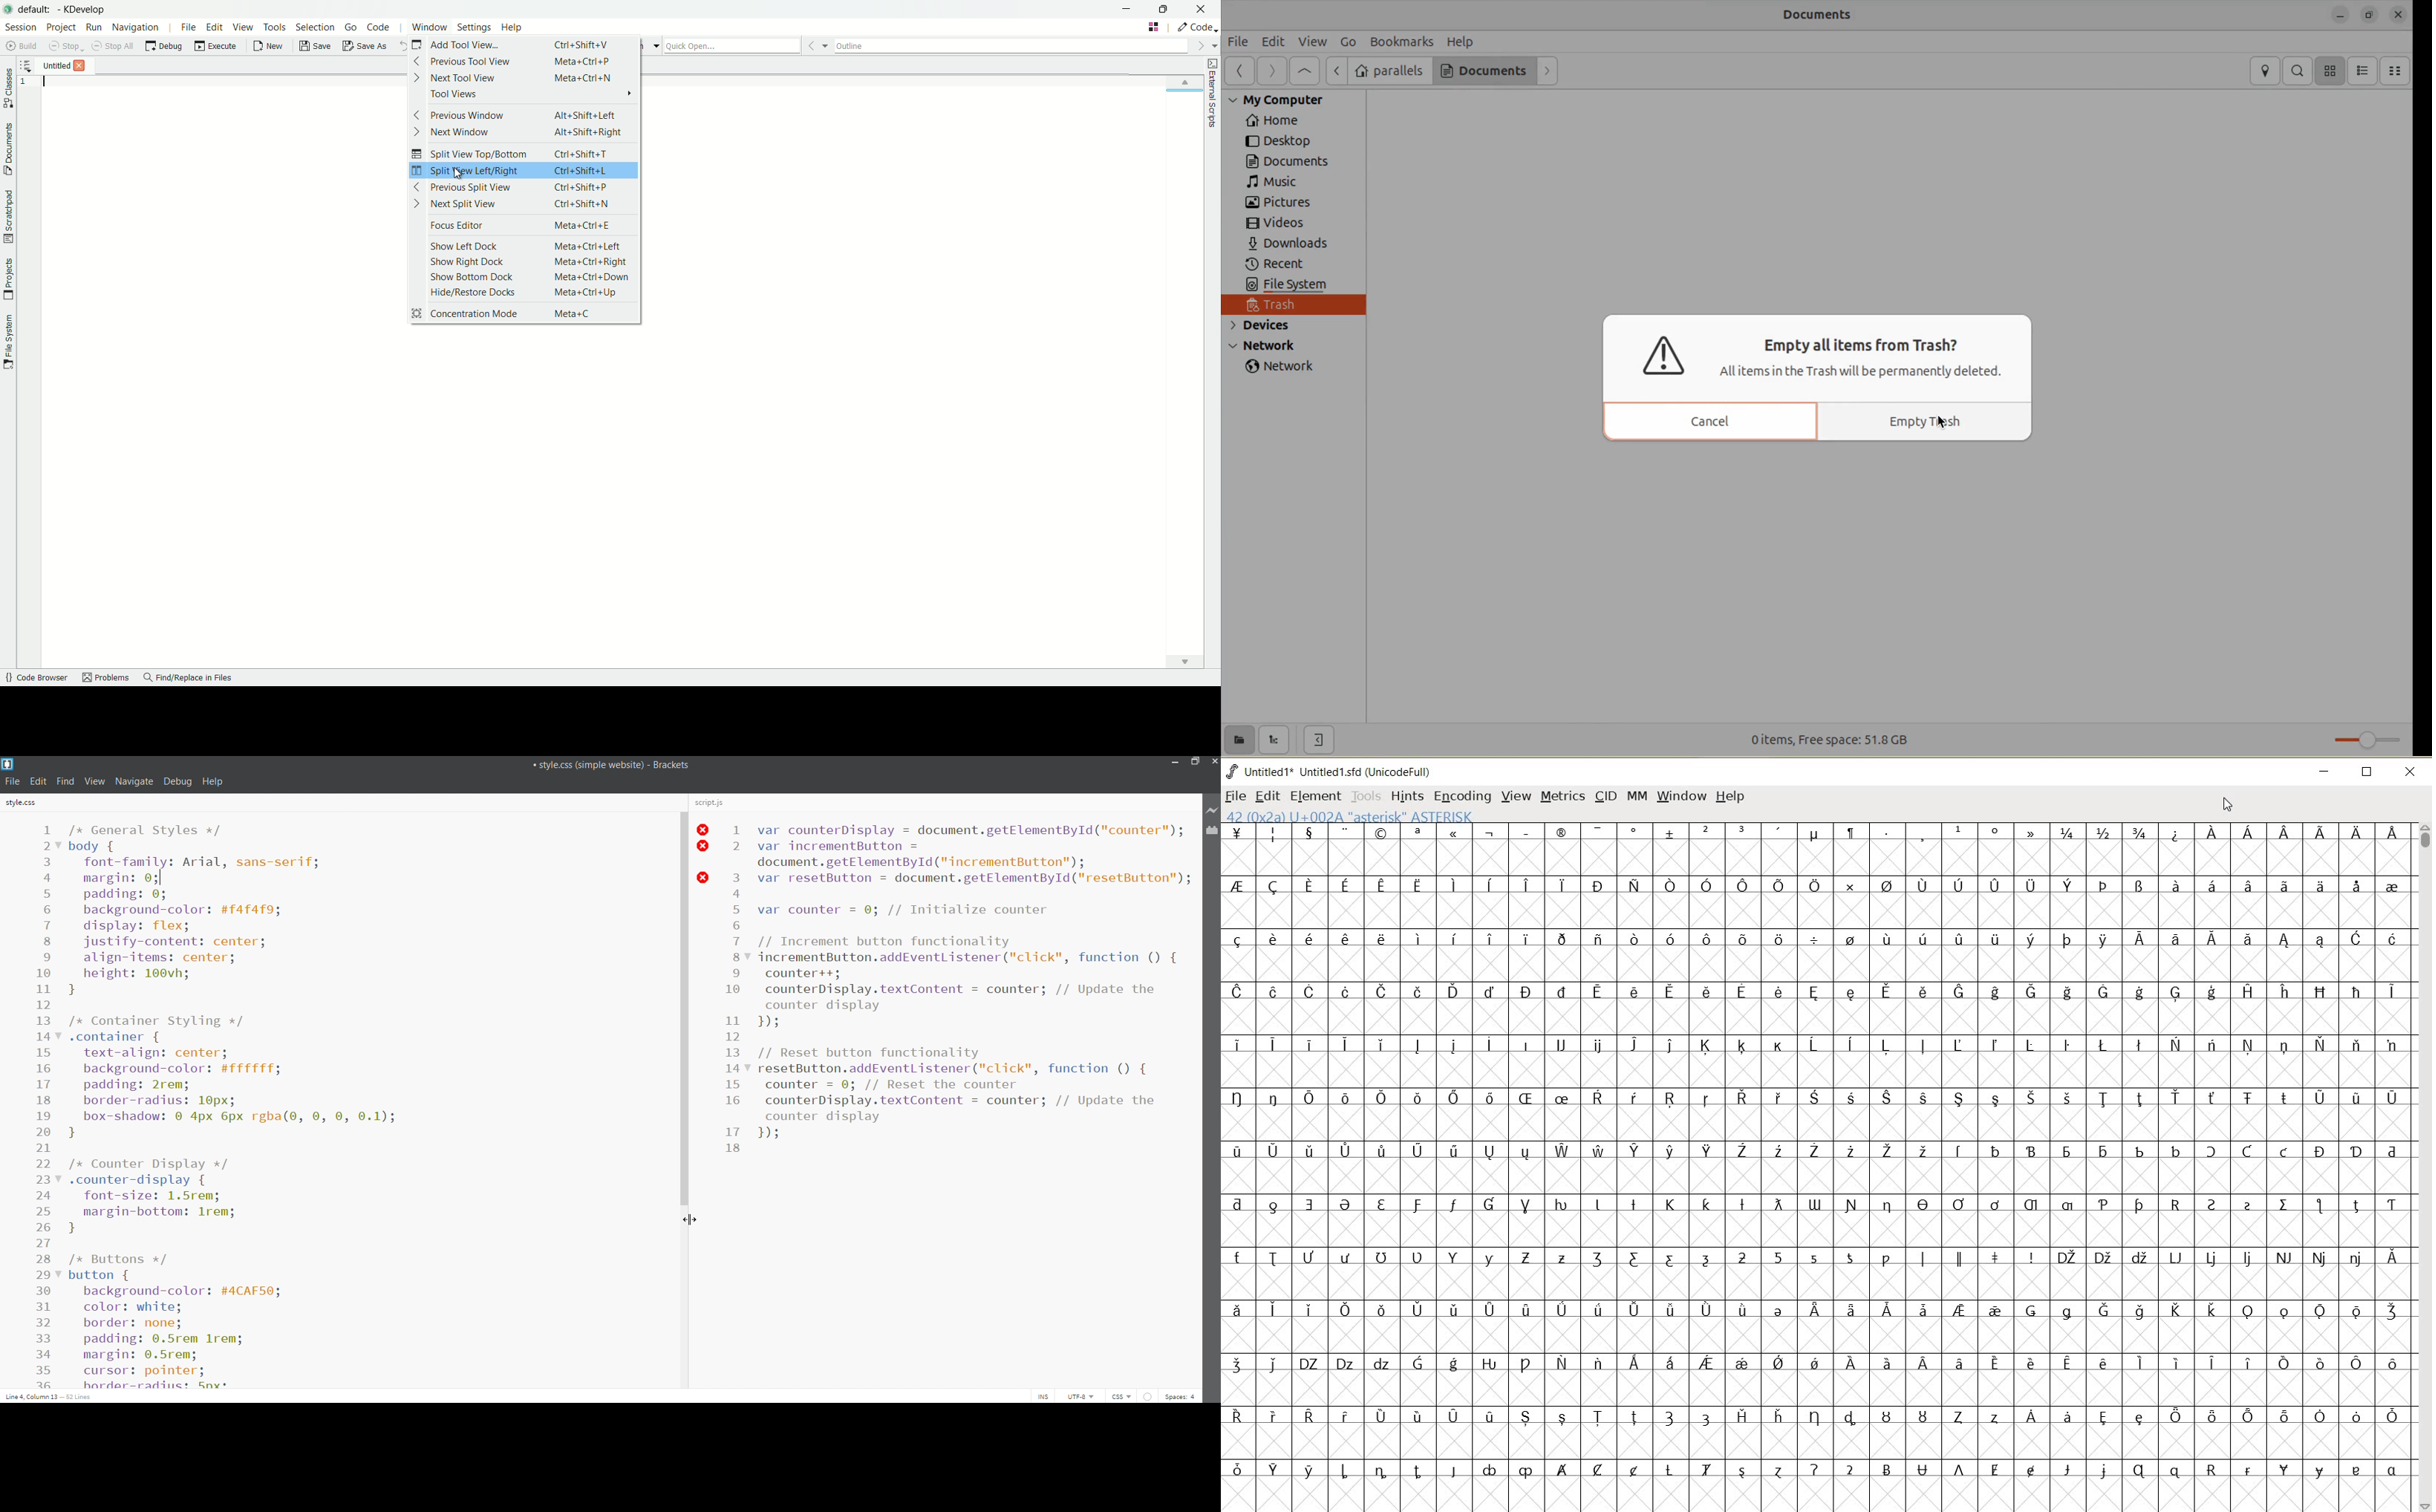 The width and height of the screenshot is (2436, 1512). Describe the element at coordinates (1118, 1396) in the screenshot. I see `file type` at that location.